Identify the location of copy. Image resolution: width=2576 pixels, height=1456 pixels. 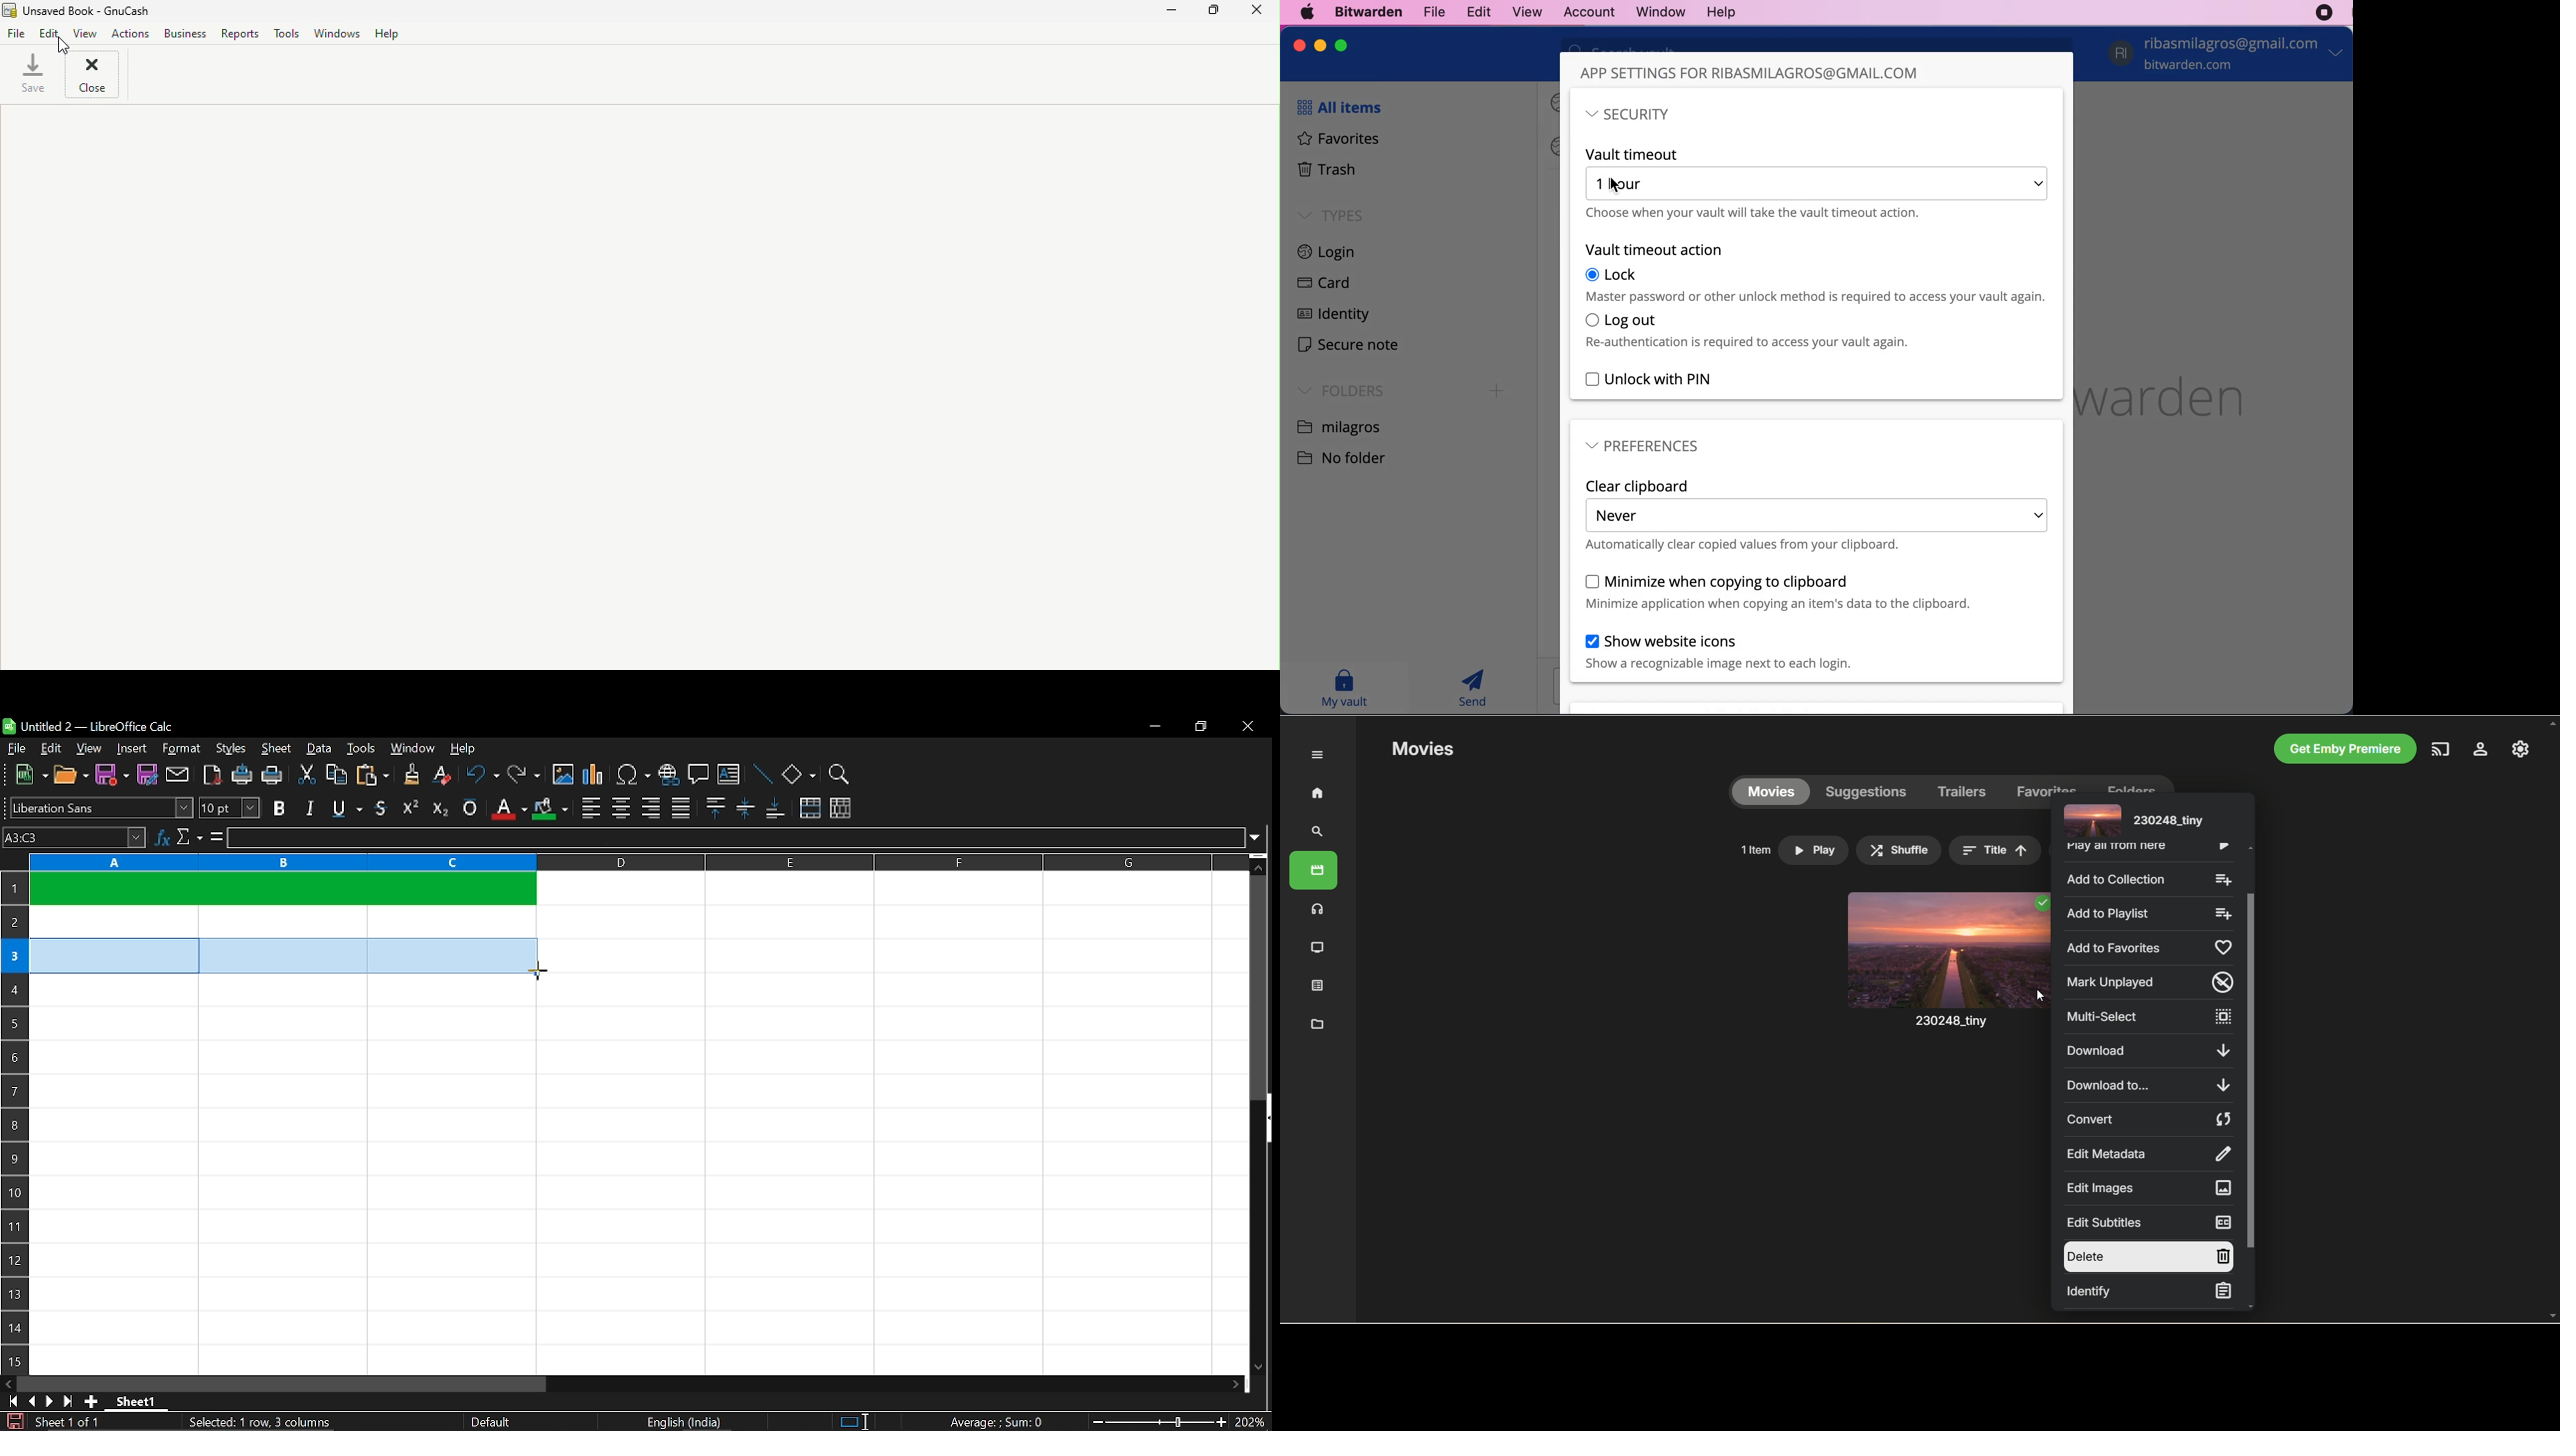
(337, 775).